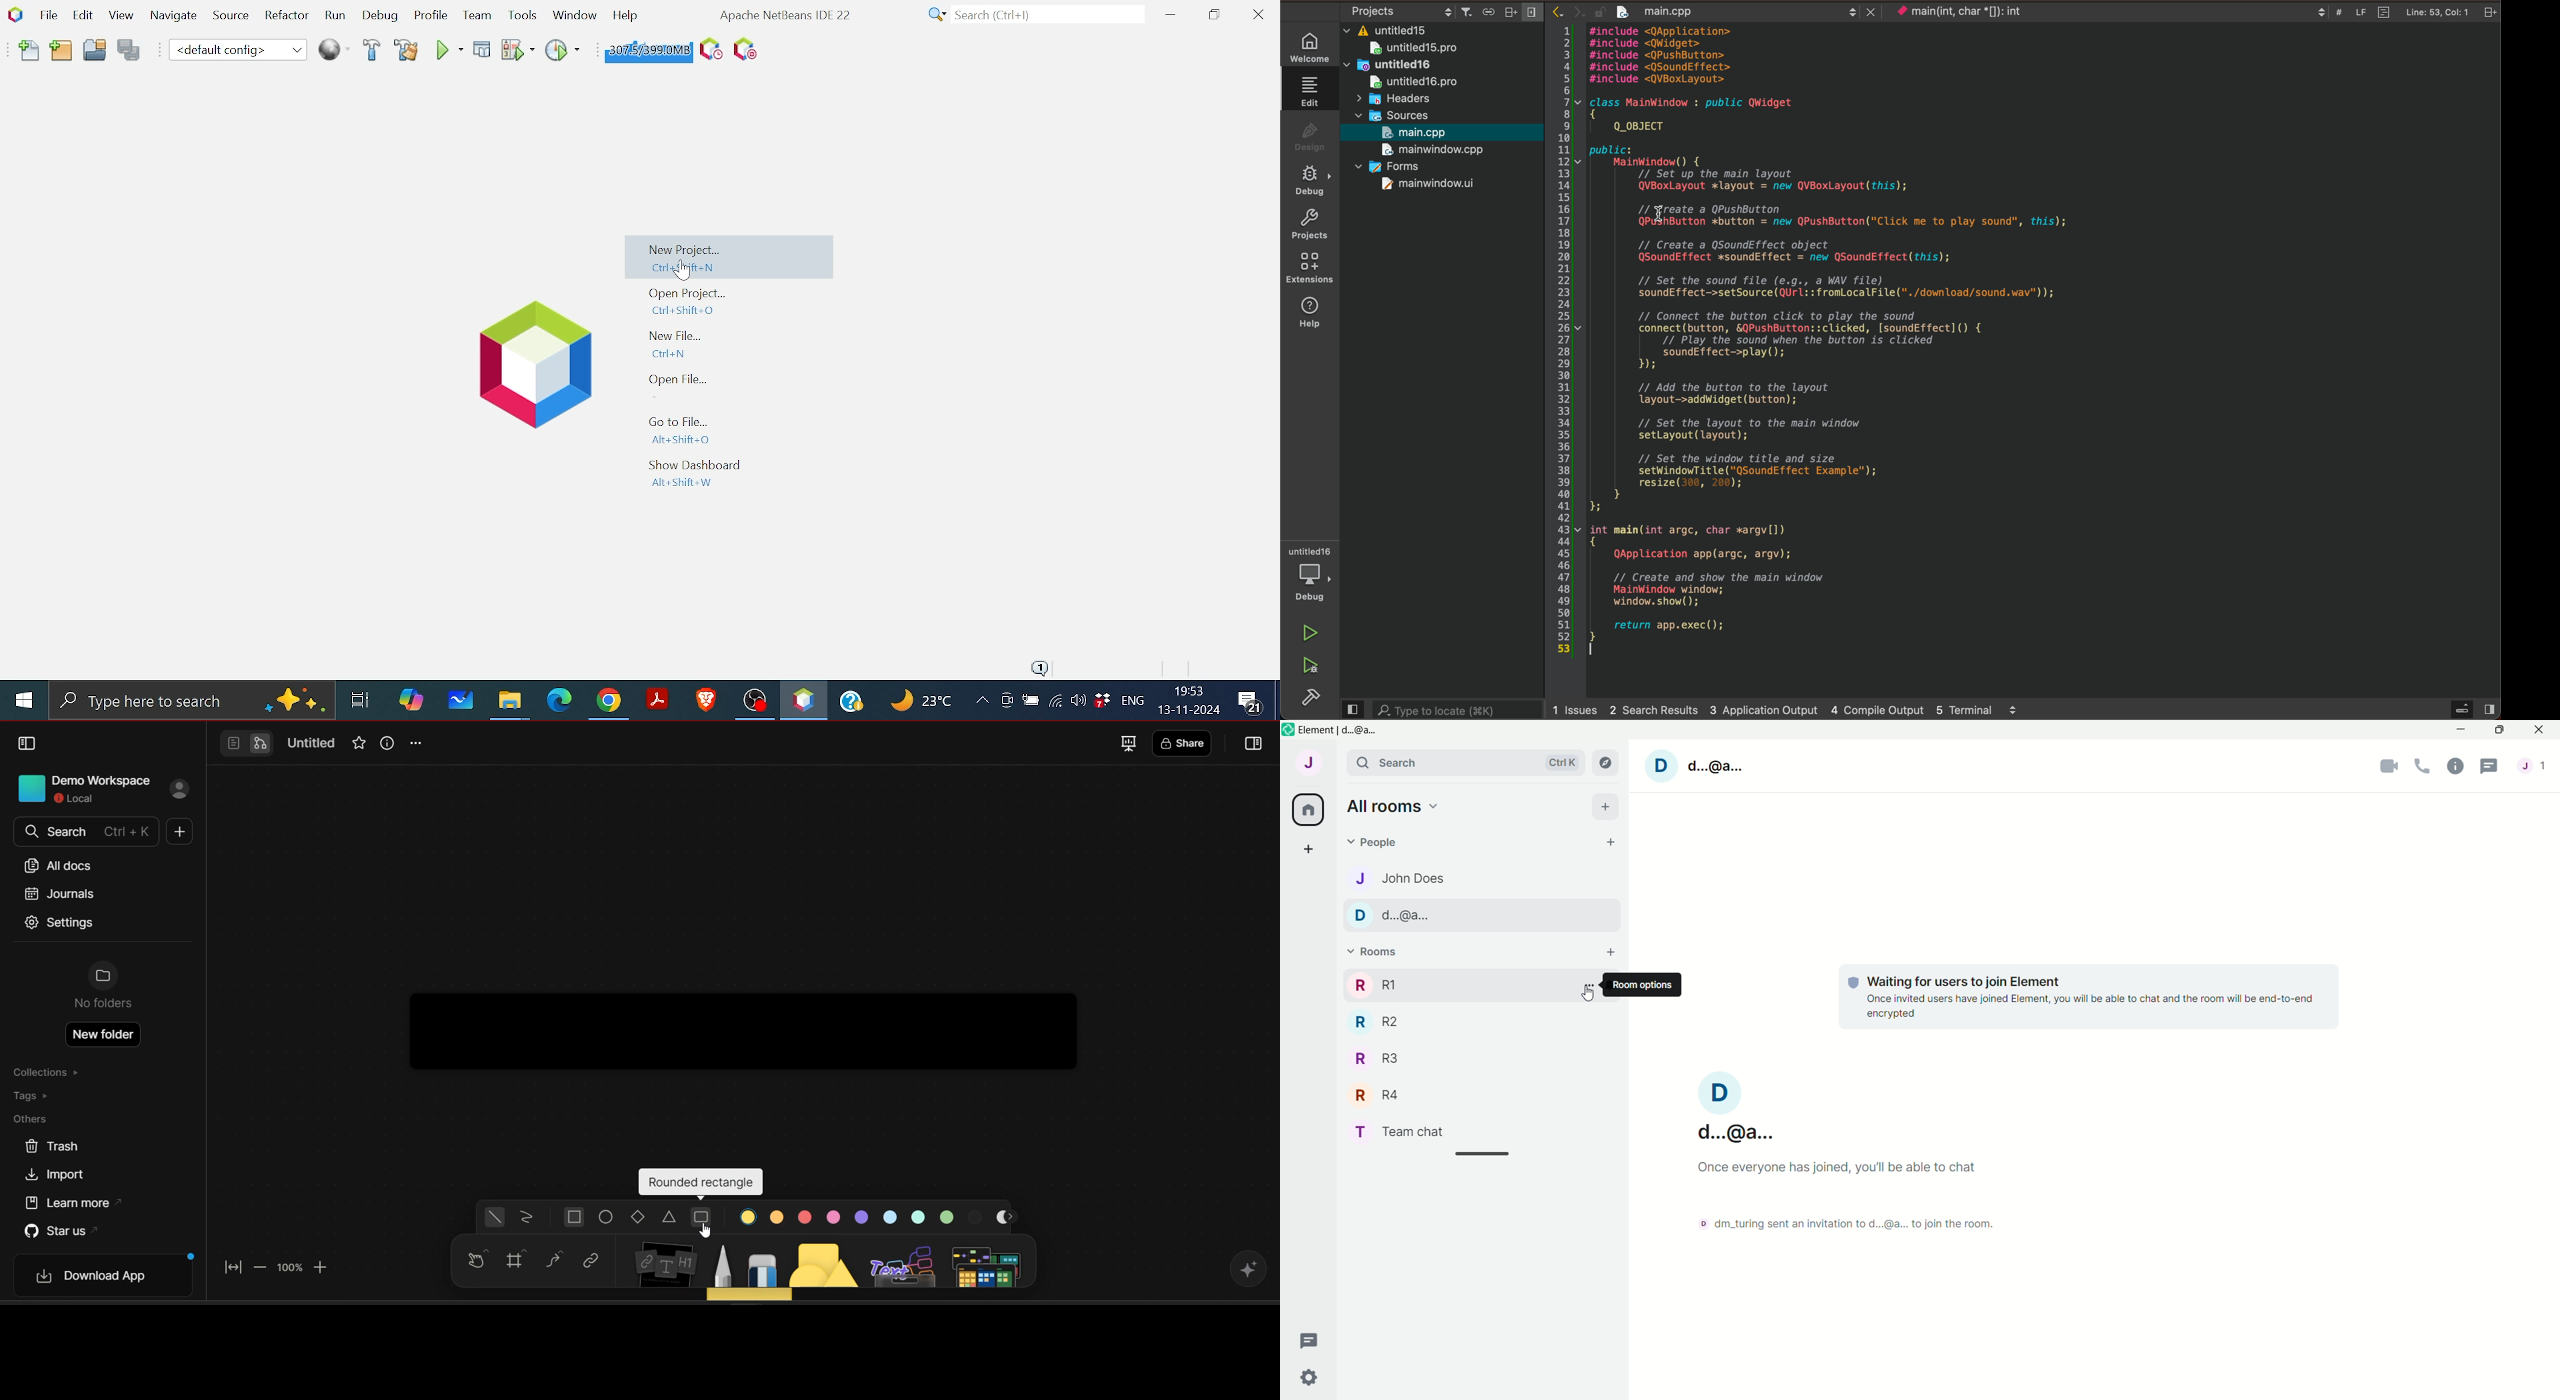 This screenshot has width=2576, height=1400. What do you see at coordinates (1790, 708) in the screenshot?
I see `logs` at bounding box center [1790, 708].